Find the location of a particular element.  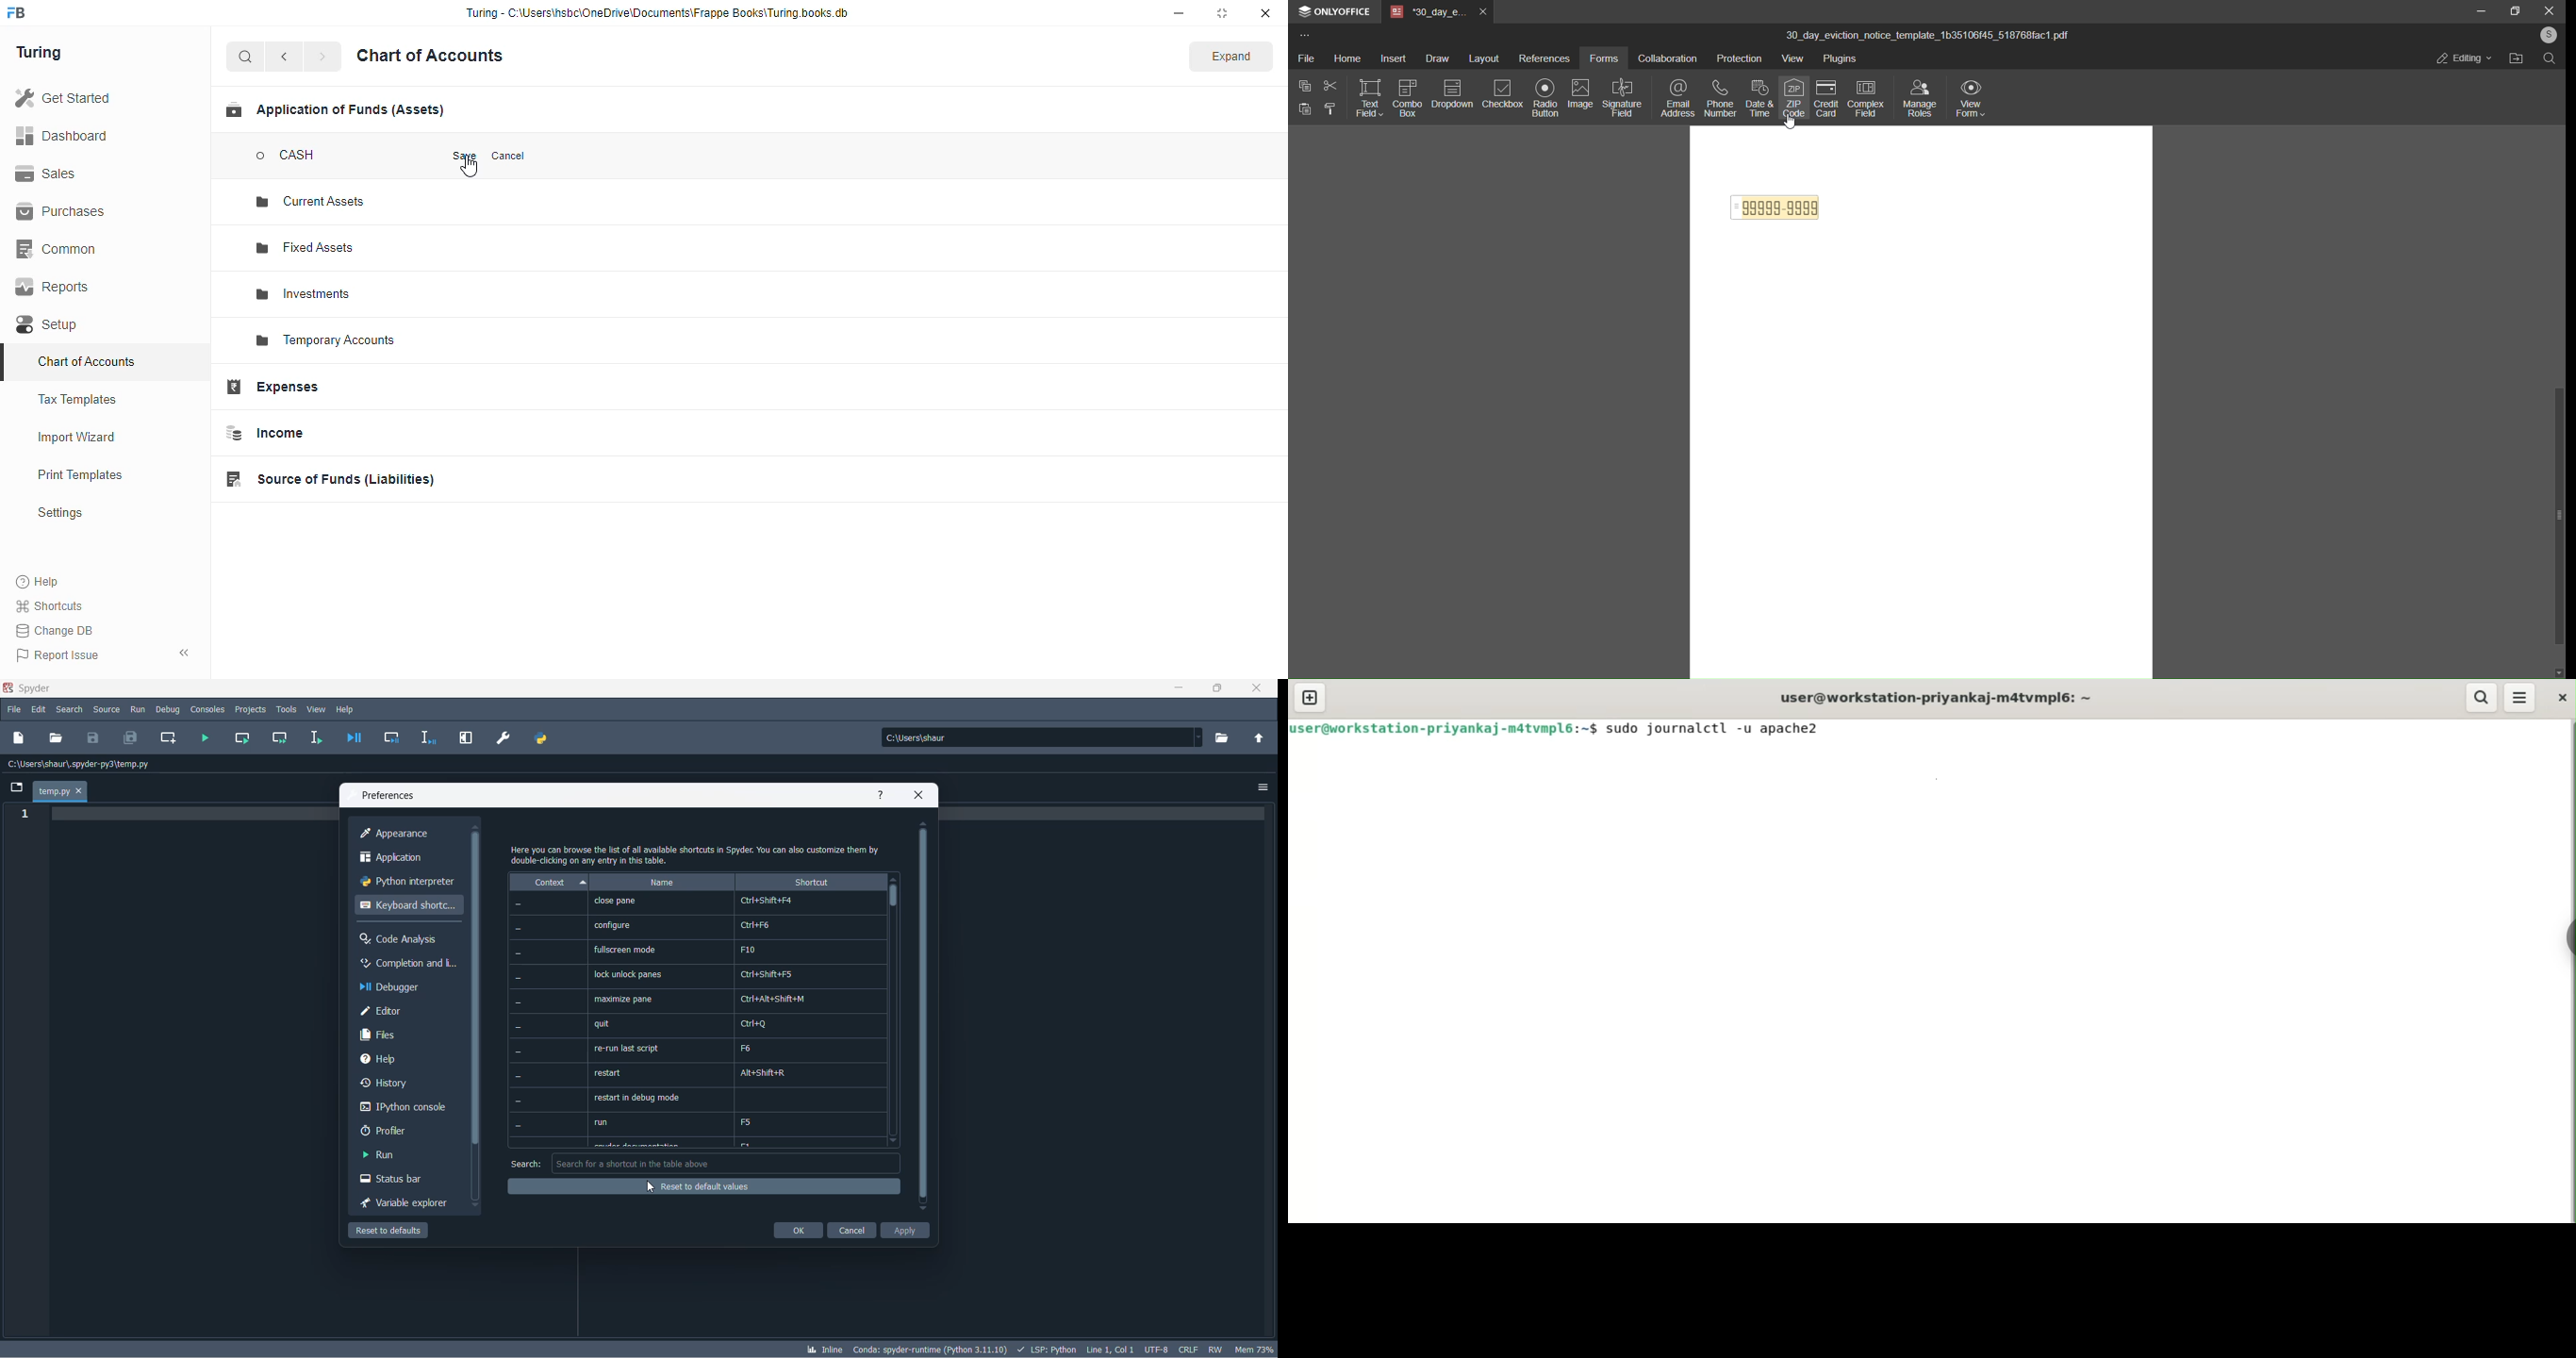

apply is located at coordinates (905, 1231).